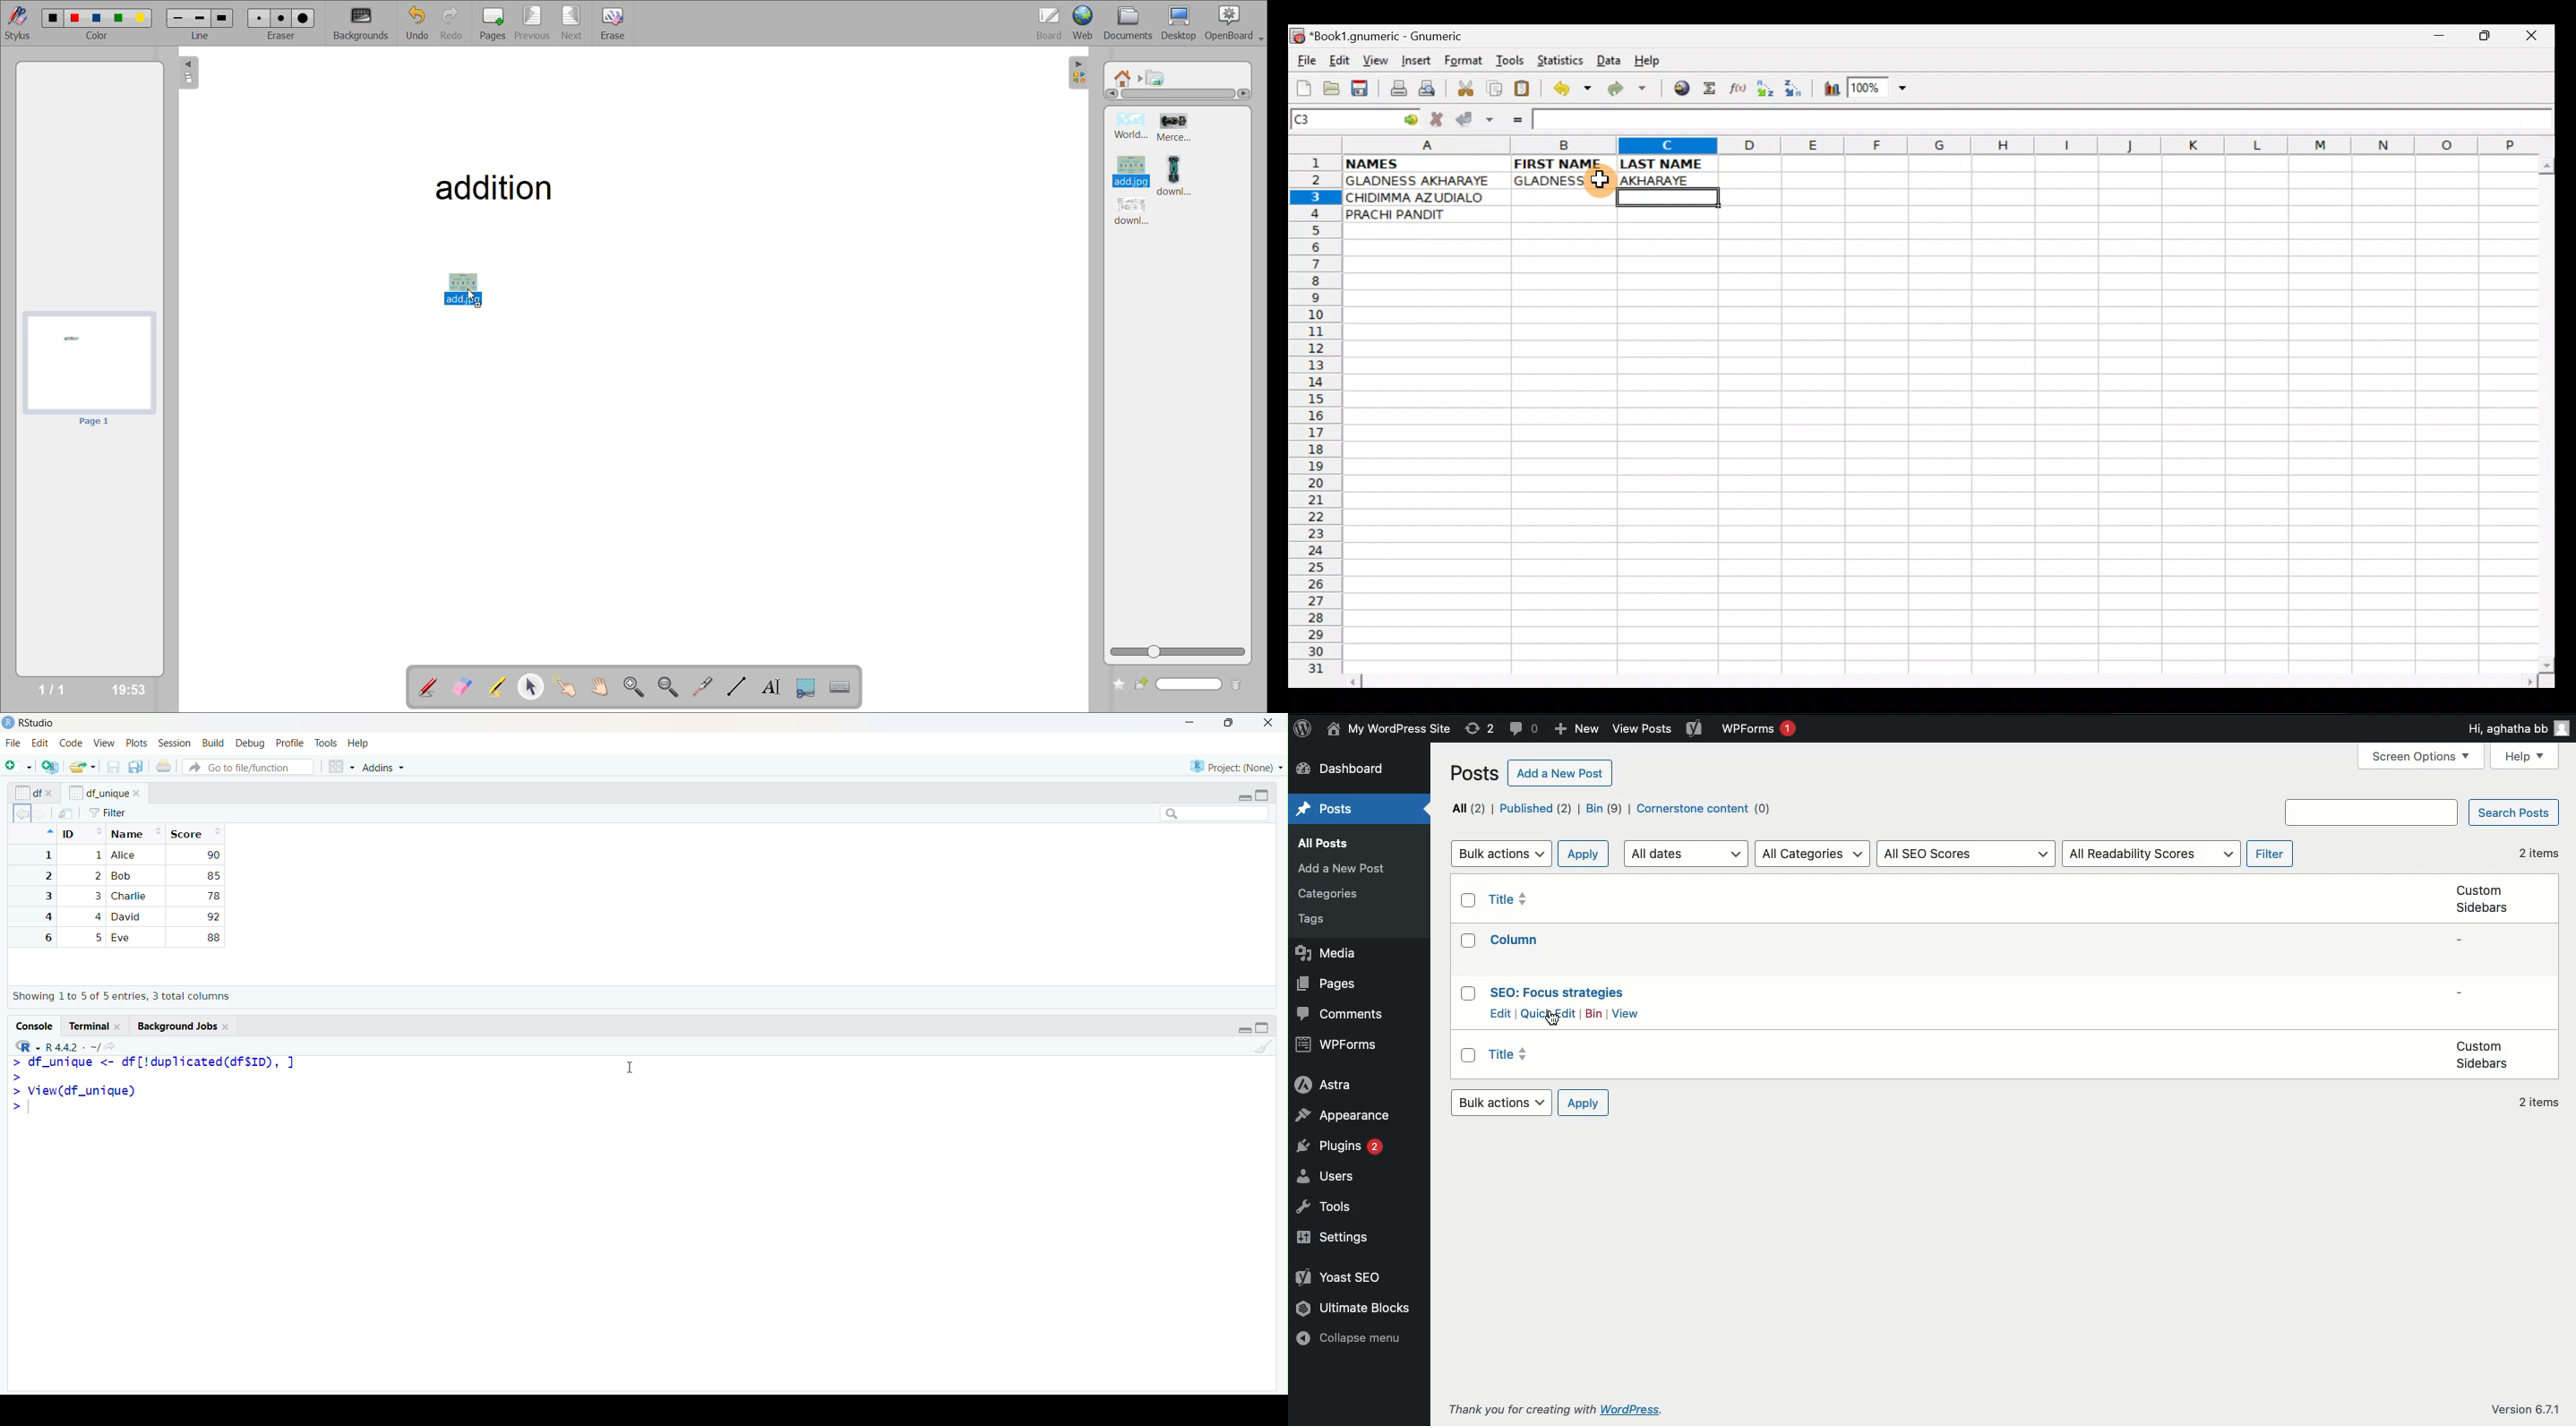  What do you see at coordinates (570, 687) in the screenshot?
I see `interact with items` at bounding box center [570, 687].